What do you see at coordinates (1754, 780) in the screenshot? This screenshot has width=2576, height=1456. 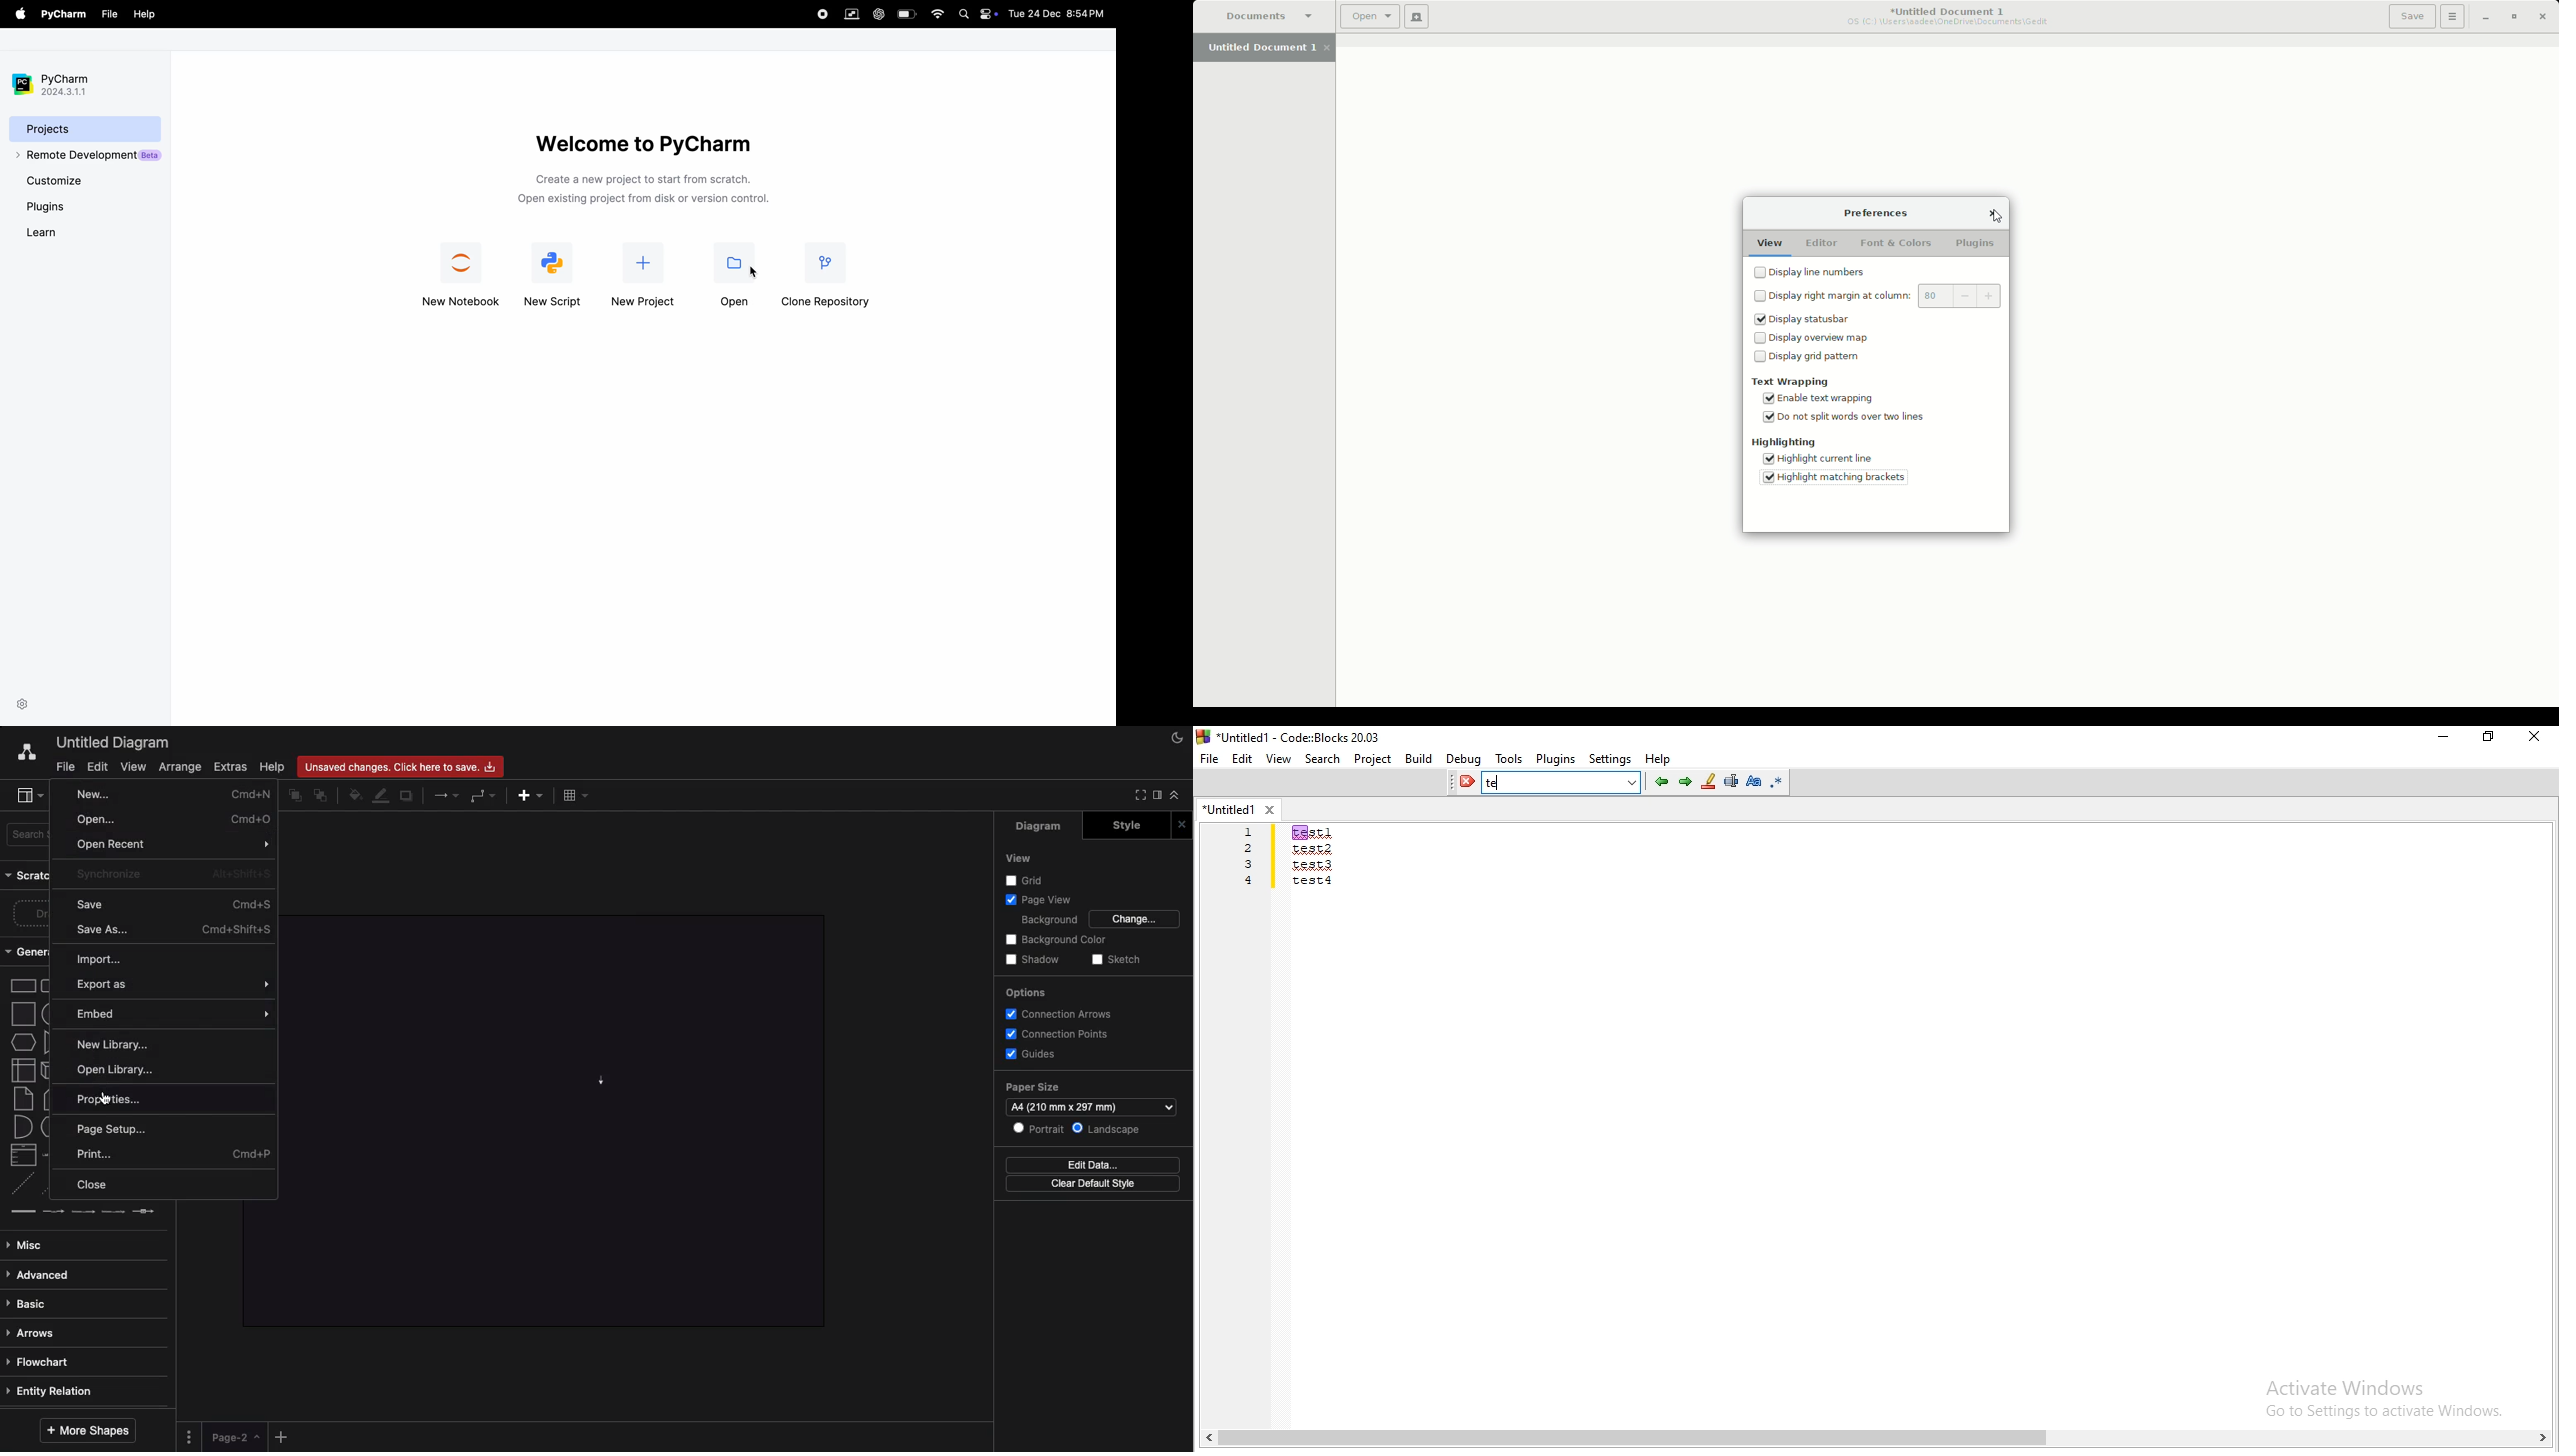 I see `match case` at bounding box center [1754, 780].